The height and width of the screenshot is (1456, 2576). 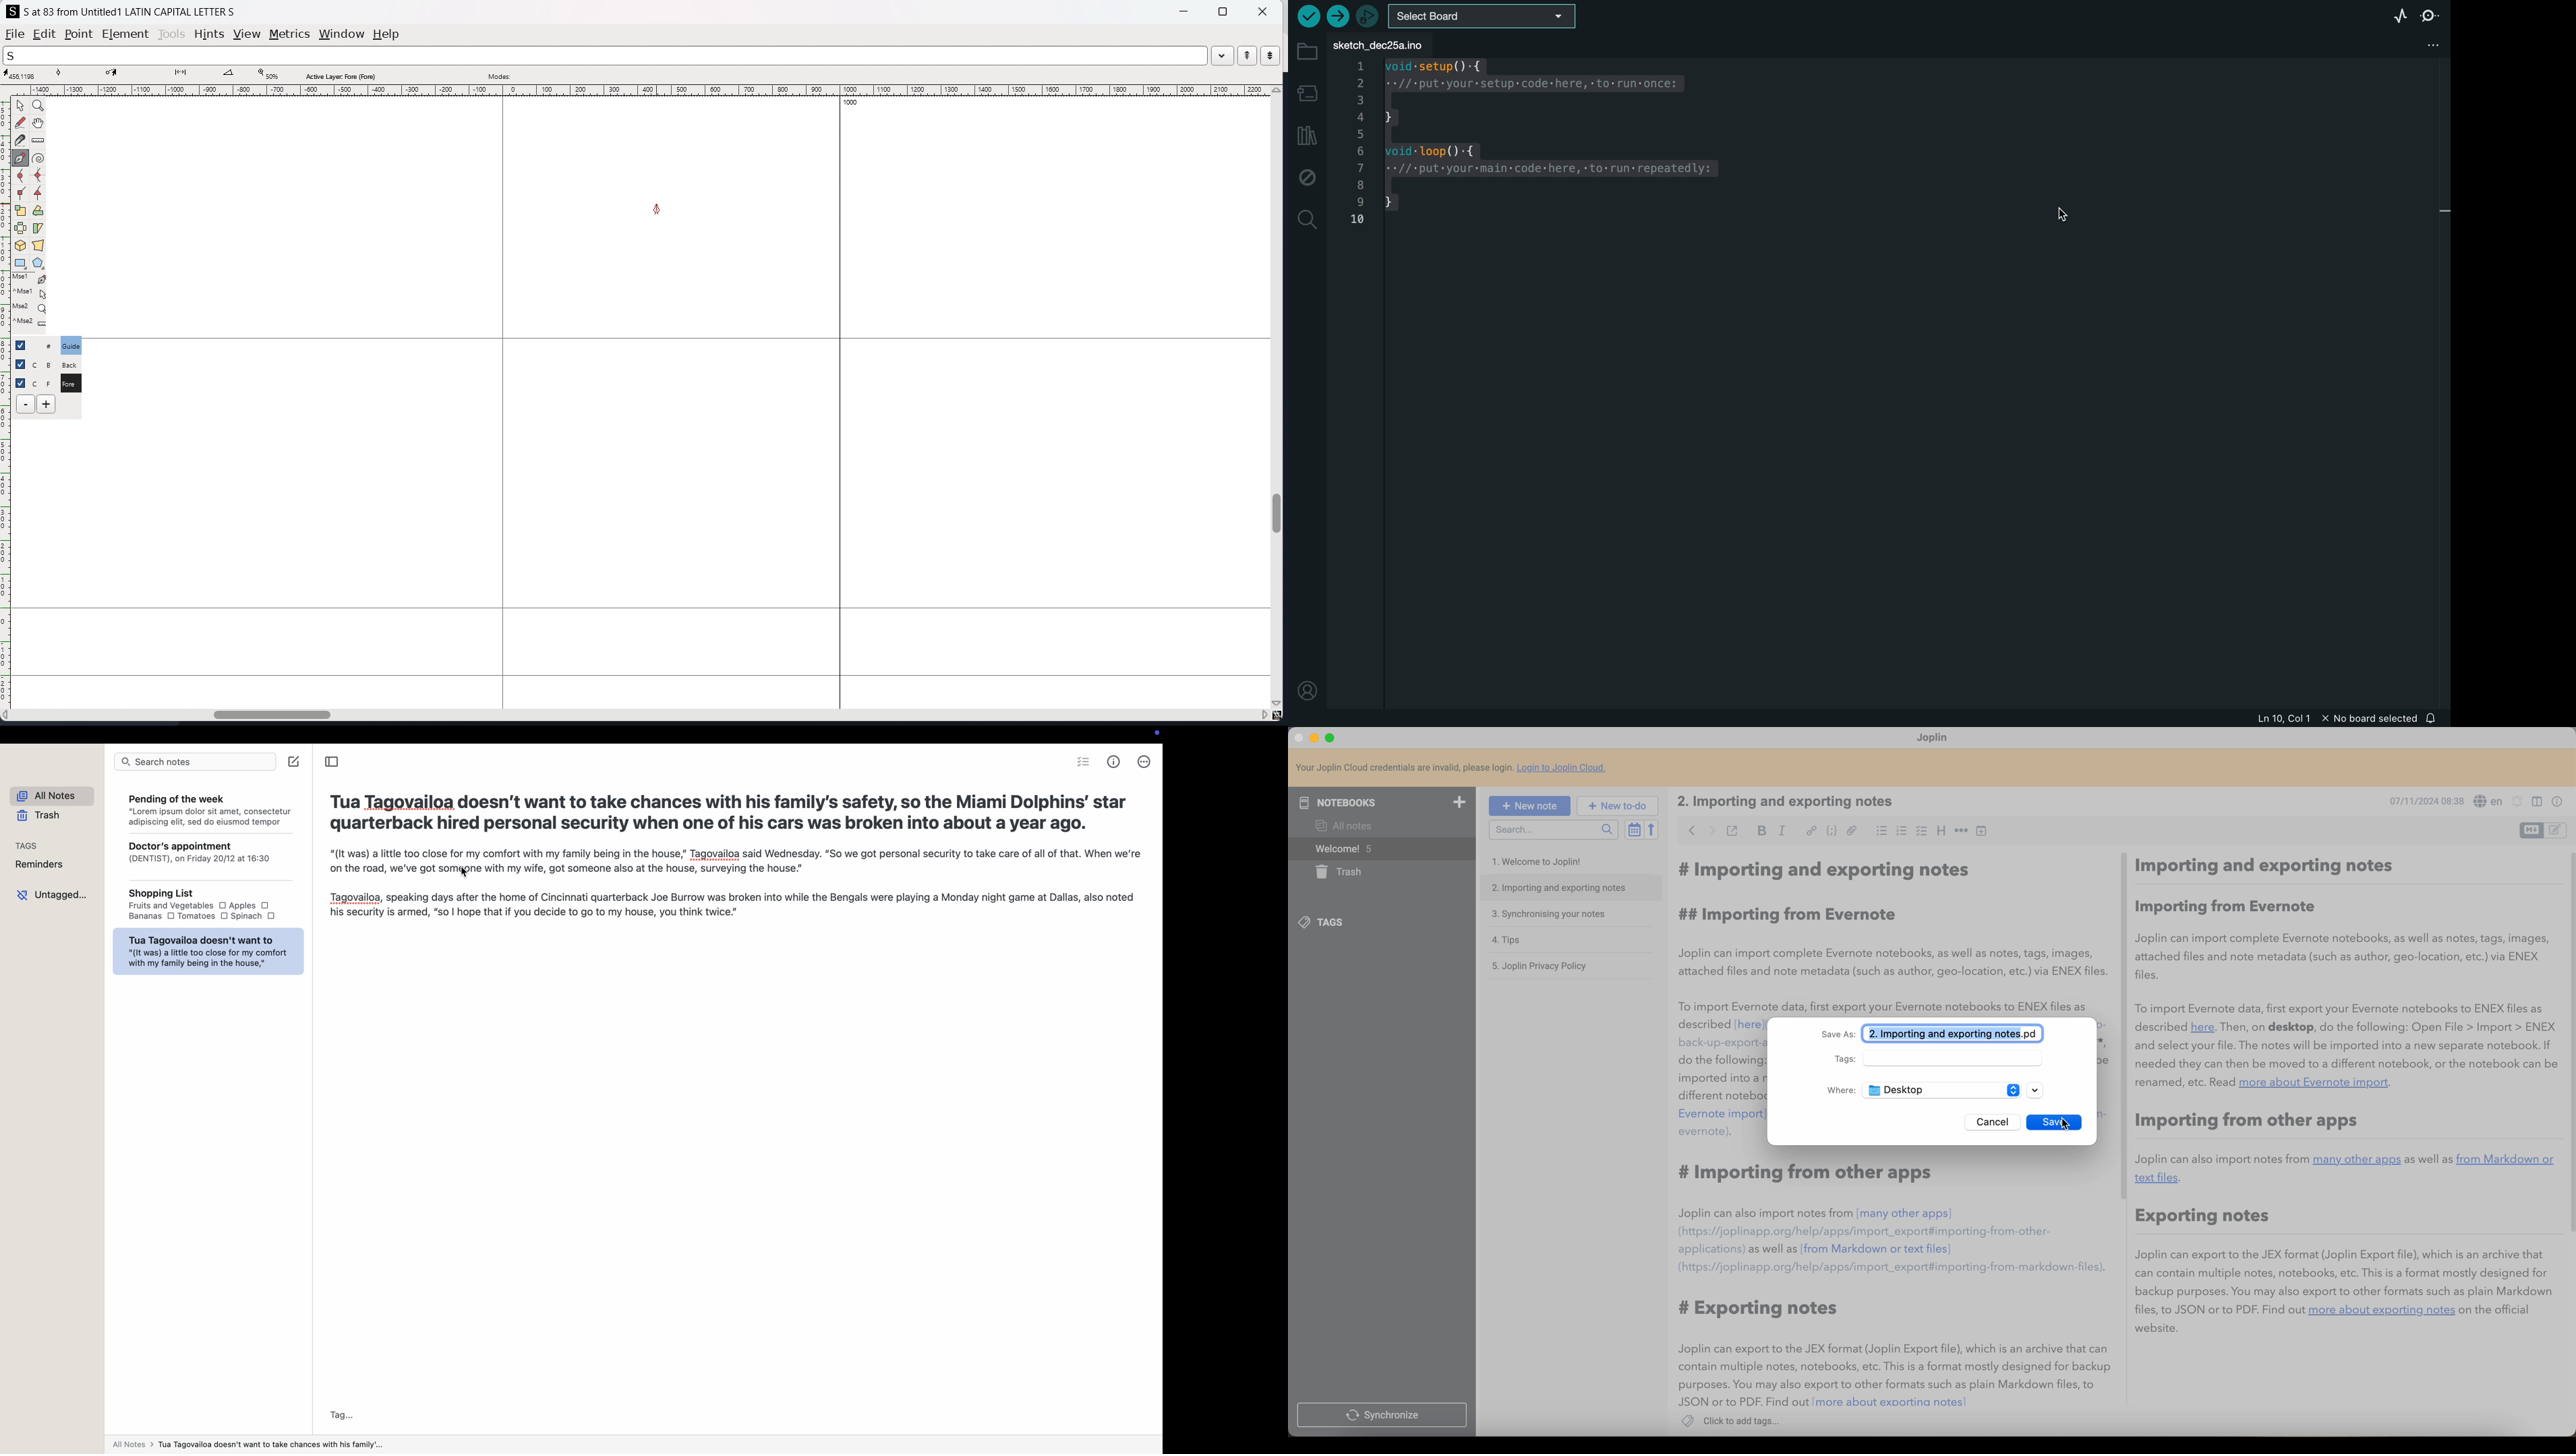 I want to click on all notes, so click(x=1341, y=826).